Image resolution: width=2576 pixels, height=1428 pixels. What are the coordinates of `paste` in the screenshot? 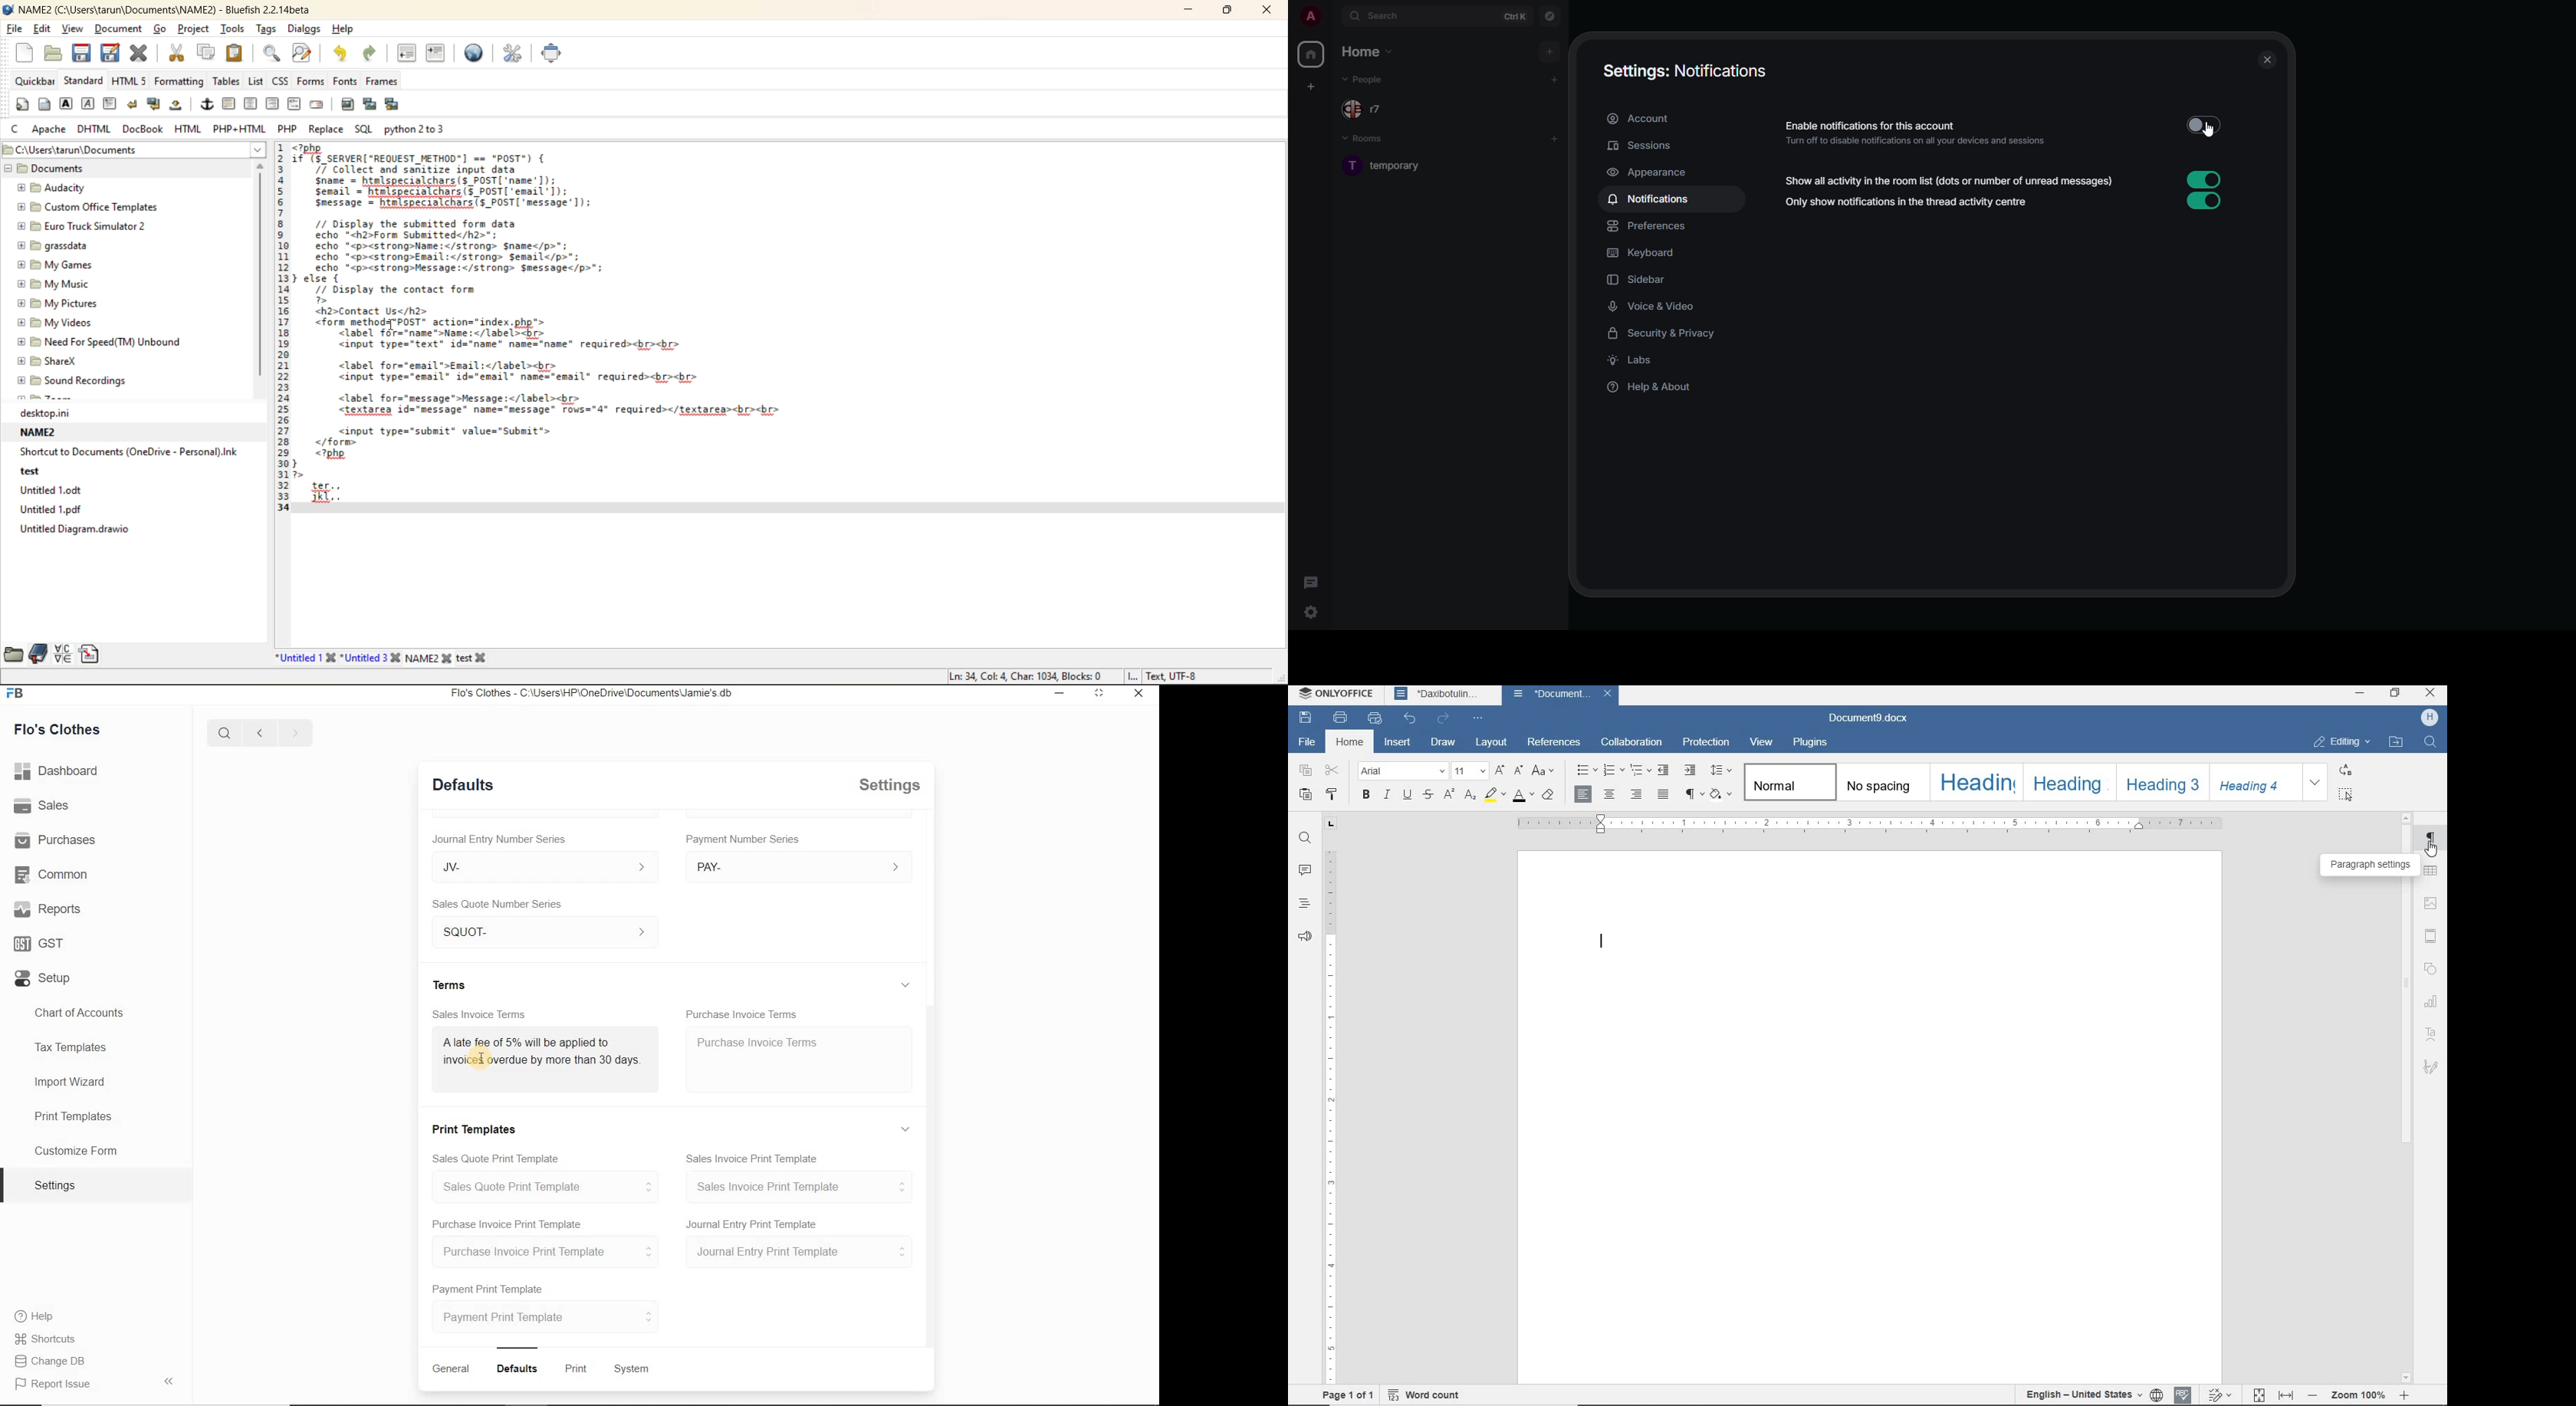 It's located at (232, 52).